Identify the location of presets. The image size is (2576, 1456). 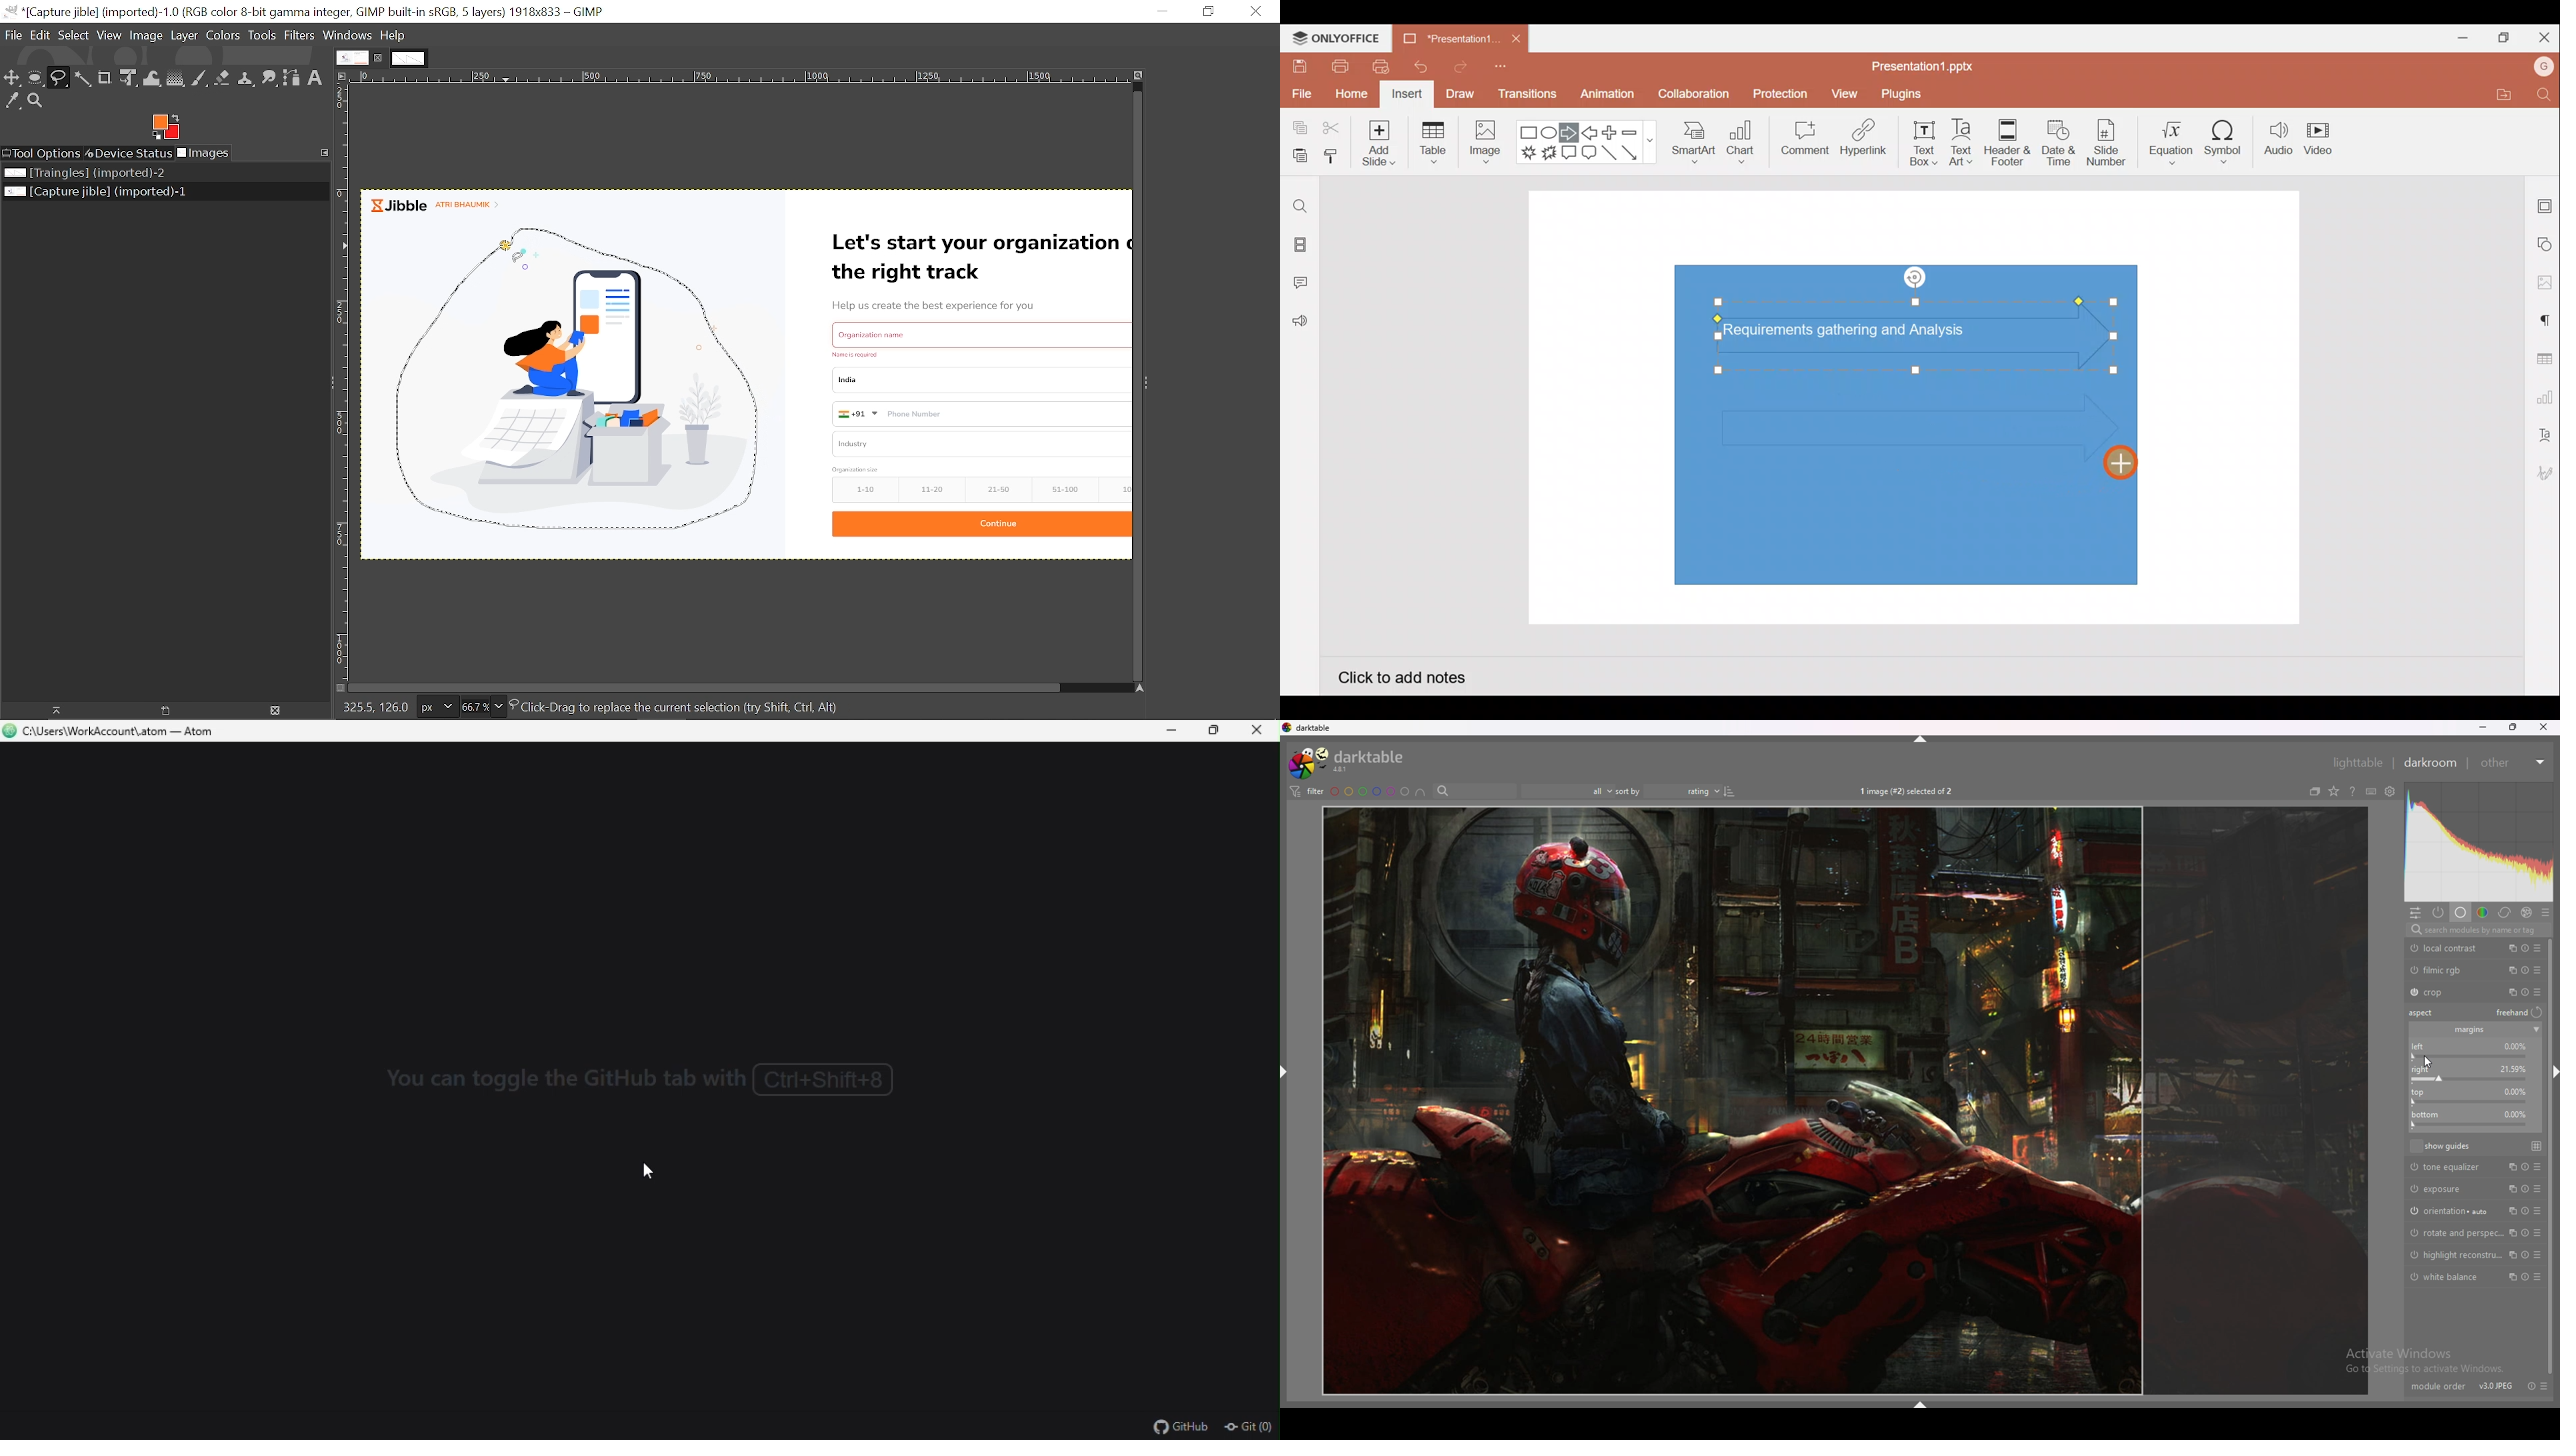
(2539, 1189).